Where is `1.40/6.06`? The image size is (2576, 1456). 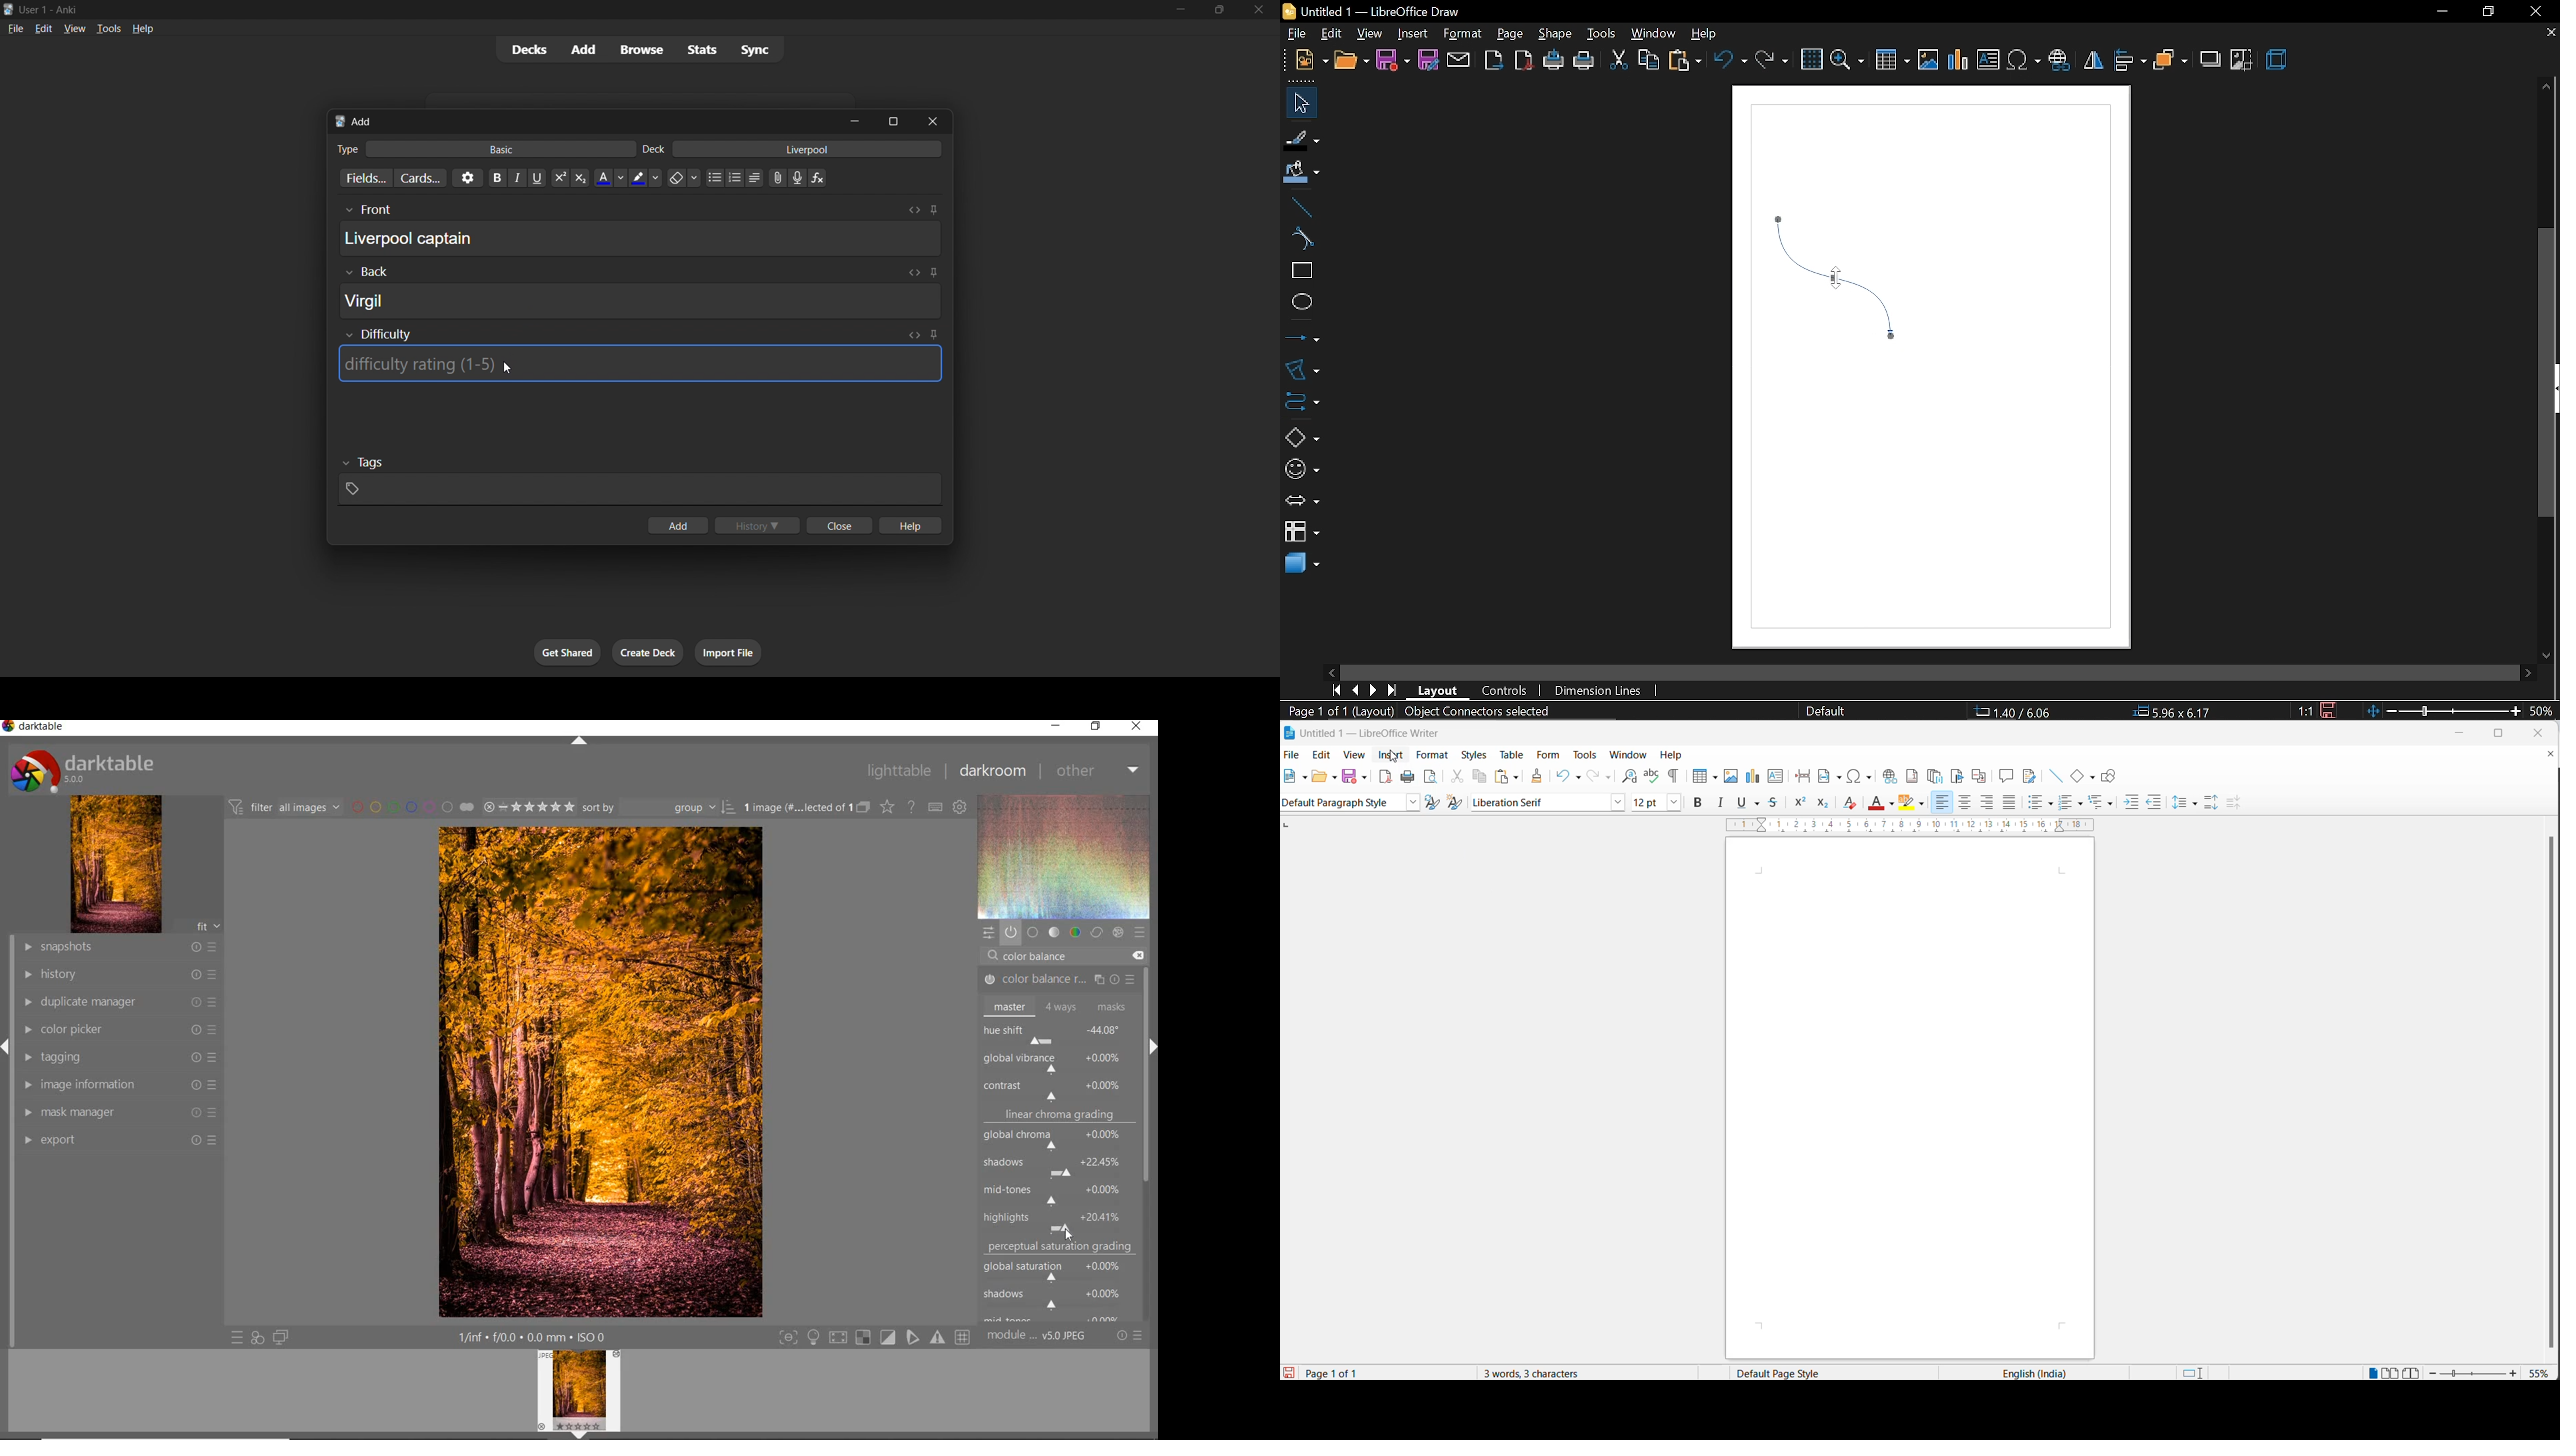 1.40/6.06 is located at coordinates (2020, 712).